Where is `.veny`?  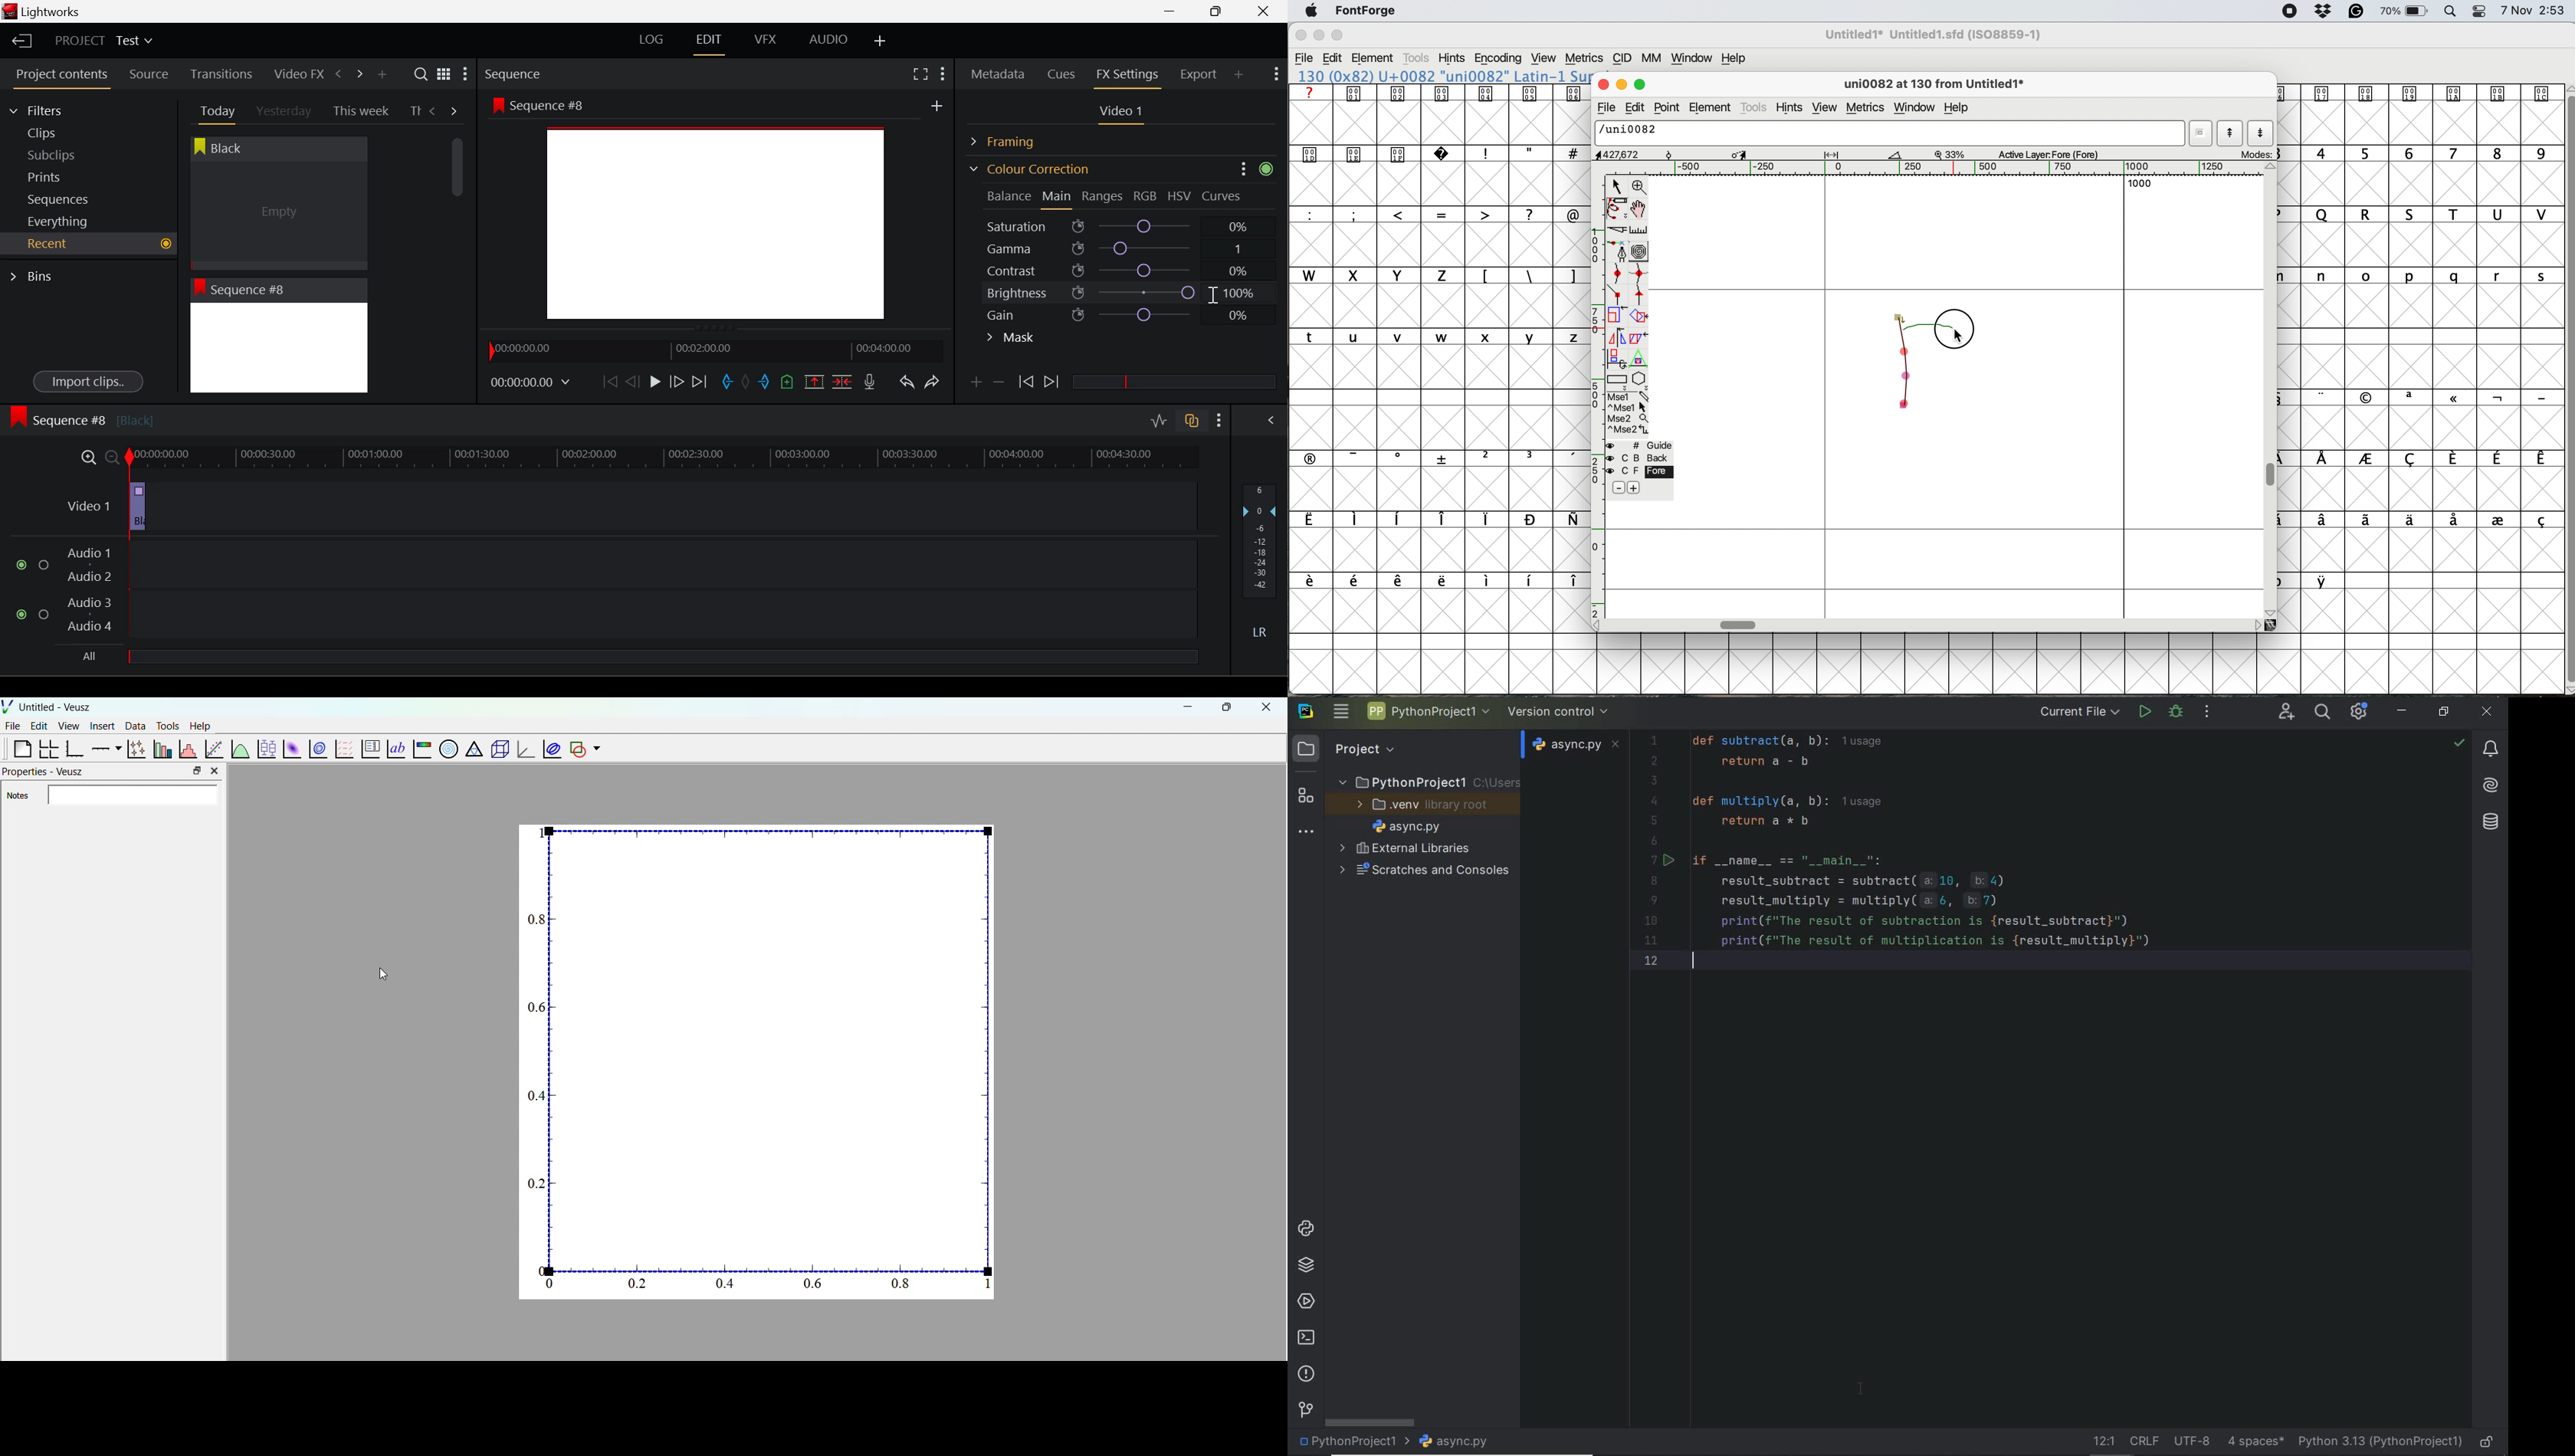
.veny is located at coordinates (1420, 806).